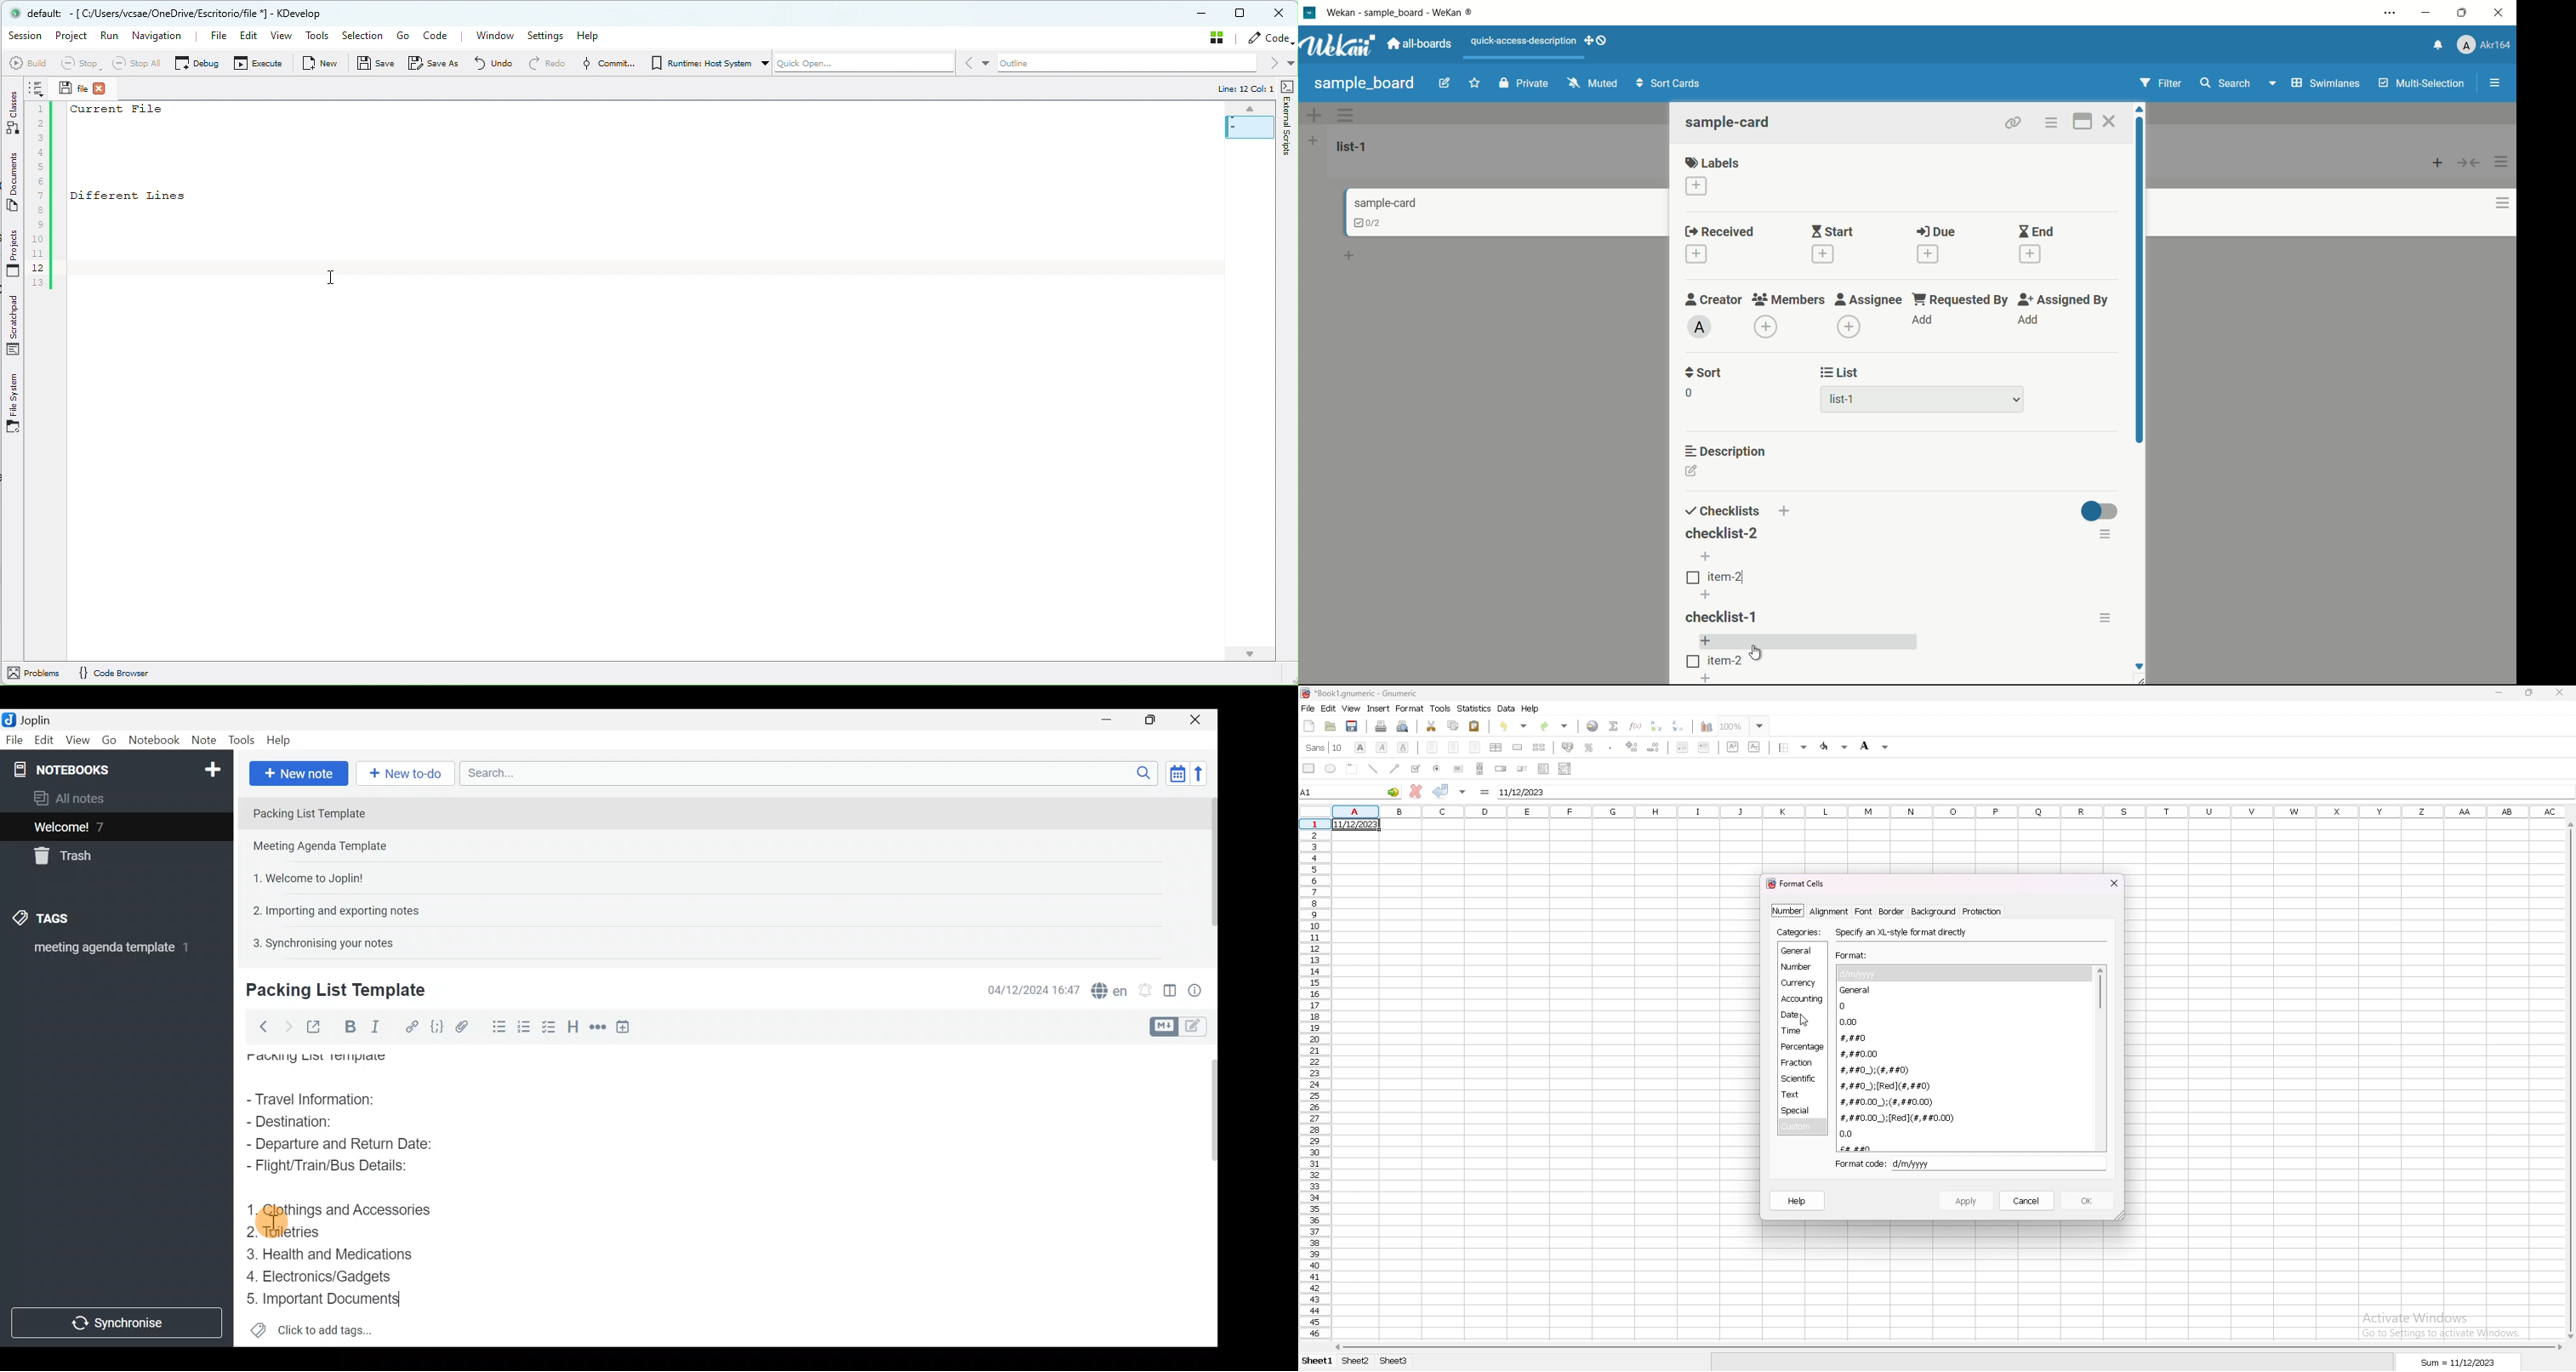 This screenshot has height=1372, width=2576. I want to click on insert, so click(1379, 709).